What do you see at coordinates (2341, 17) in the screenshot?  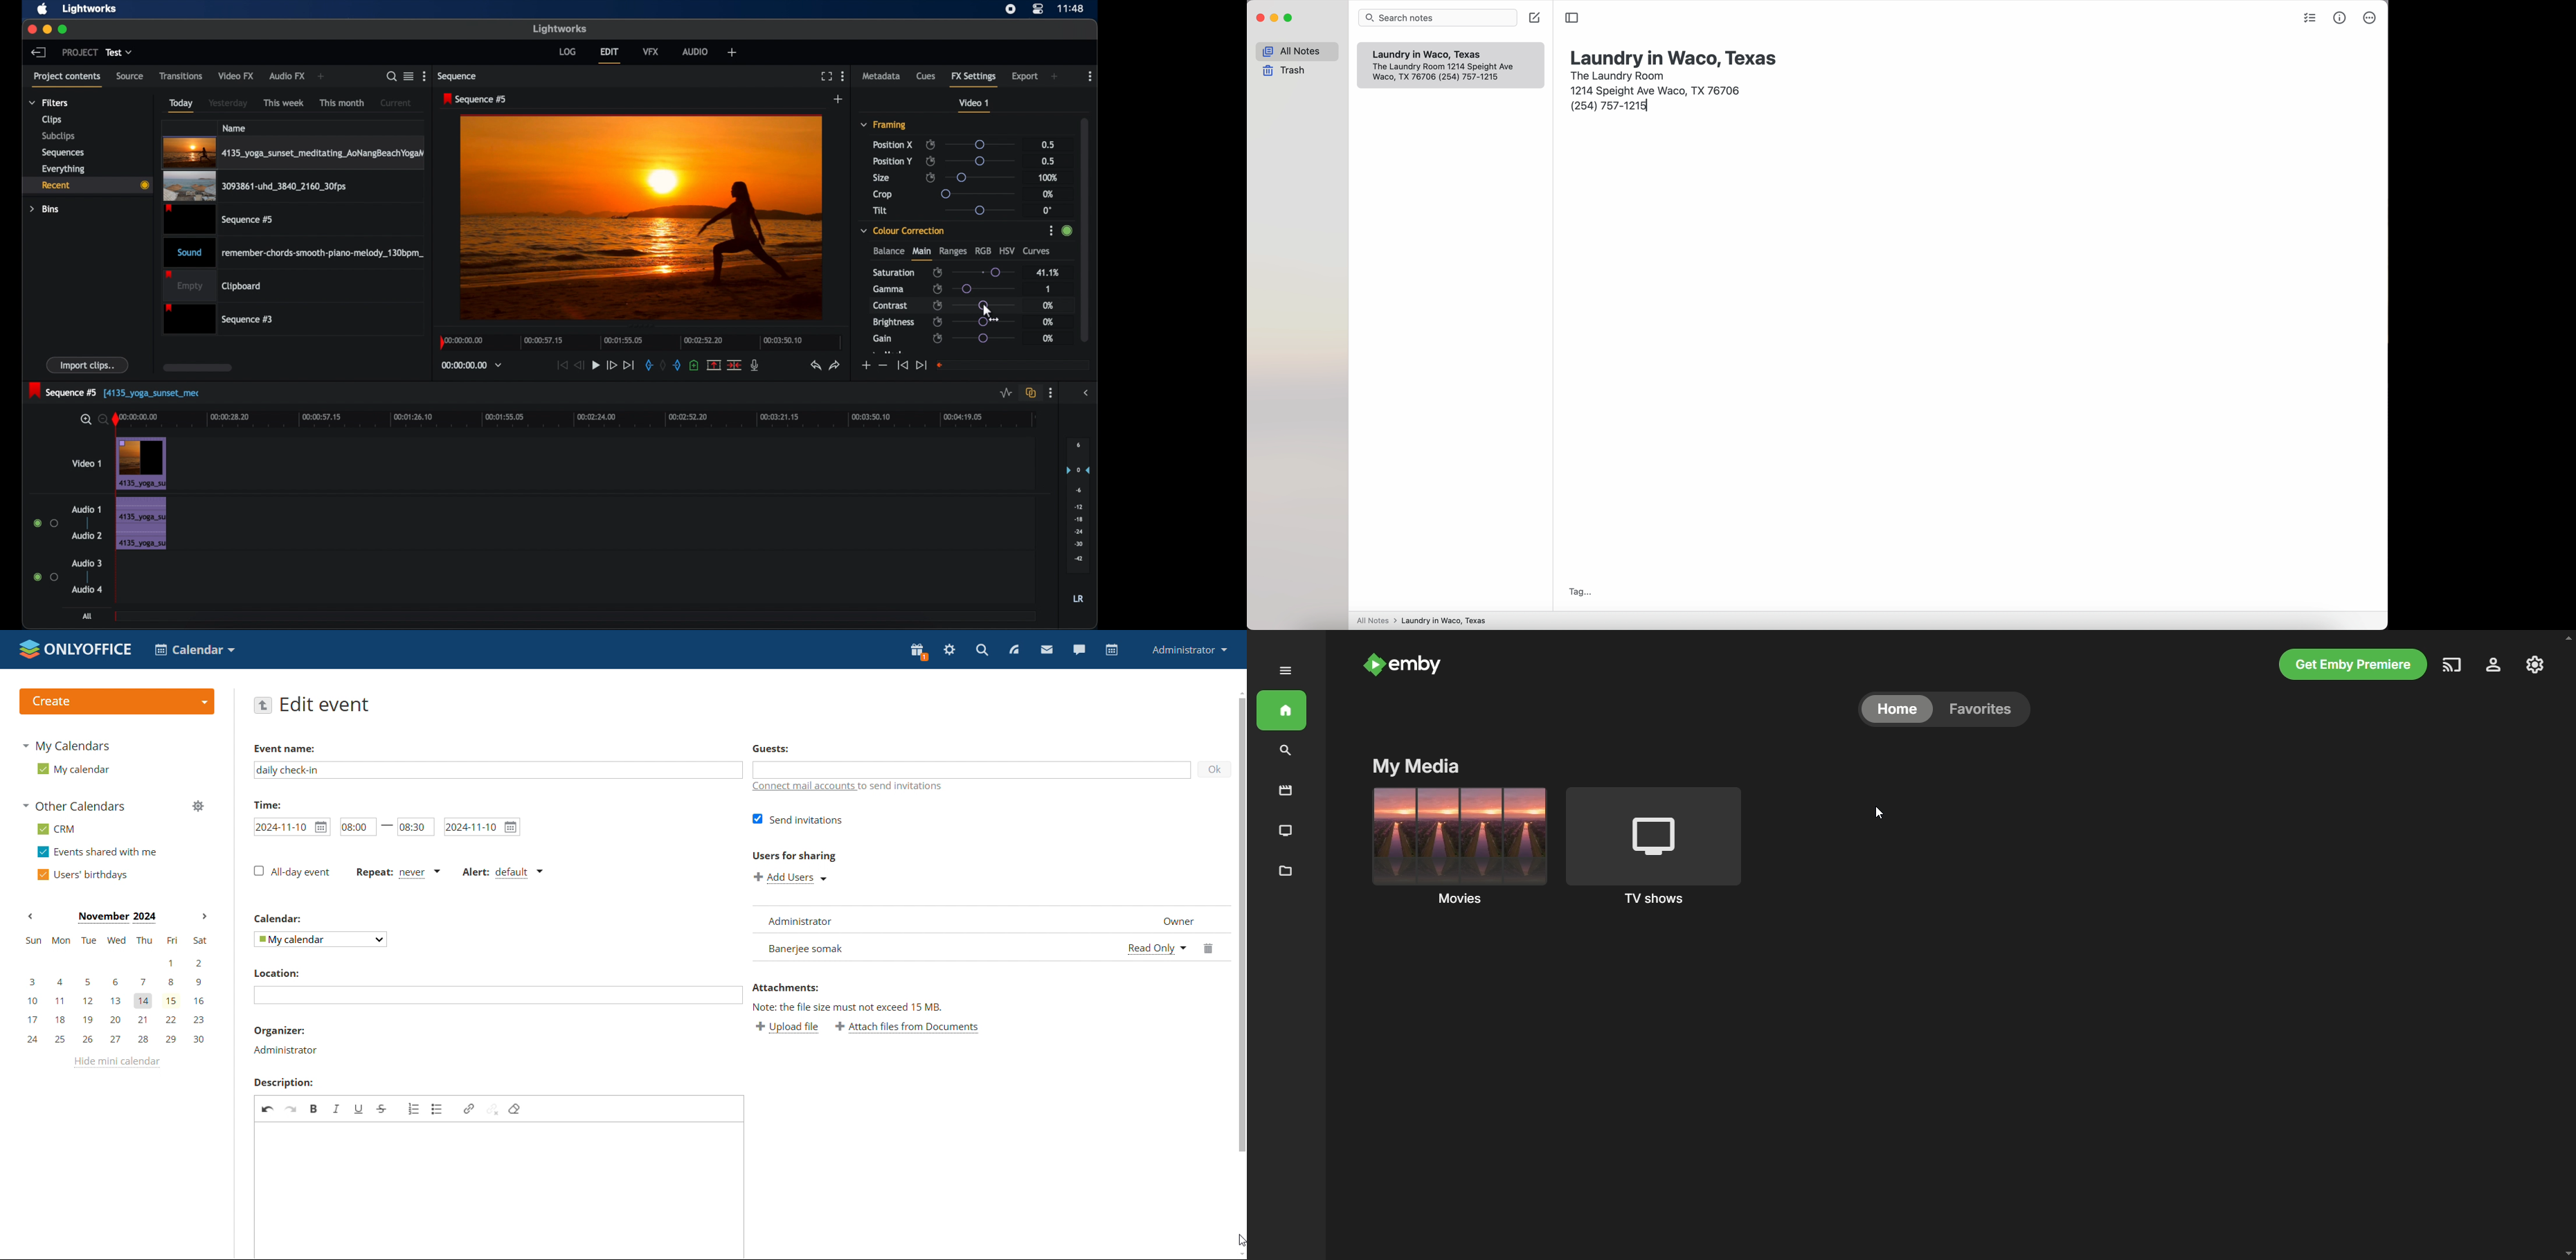 I see `metrics` at bounding box center [2341, 17].